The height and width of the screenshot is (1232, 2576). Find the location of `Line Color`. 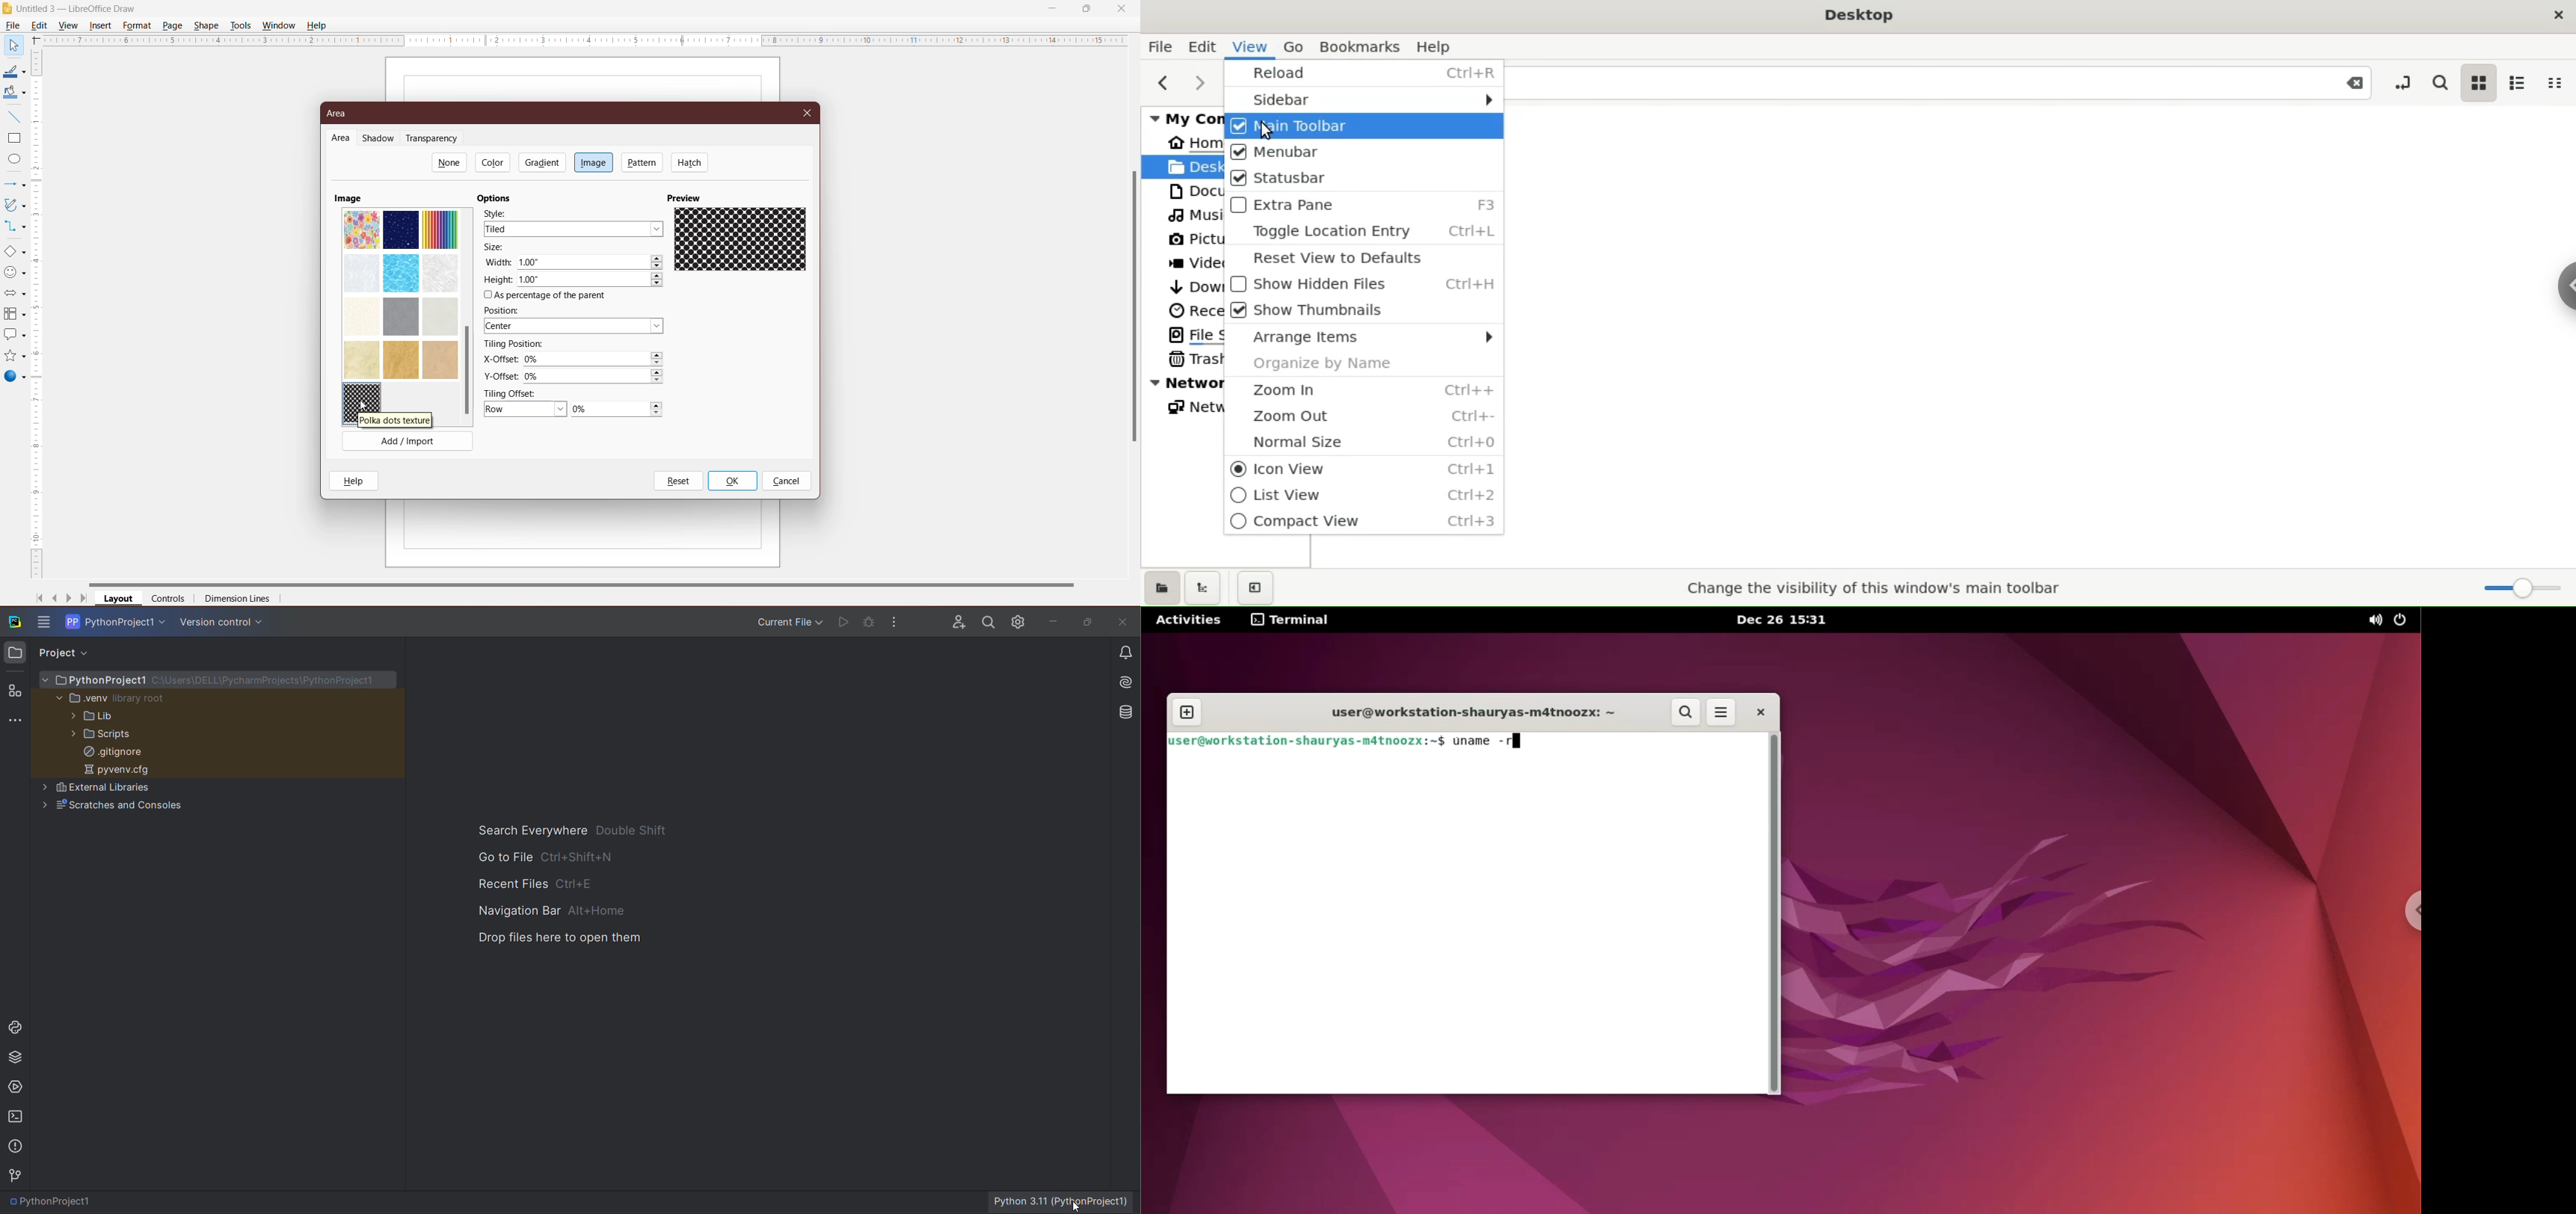

Line Color is located at coordinates (13, 72).